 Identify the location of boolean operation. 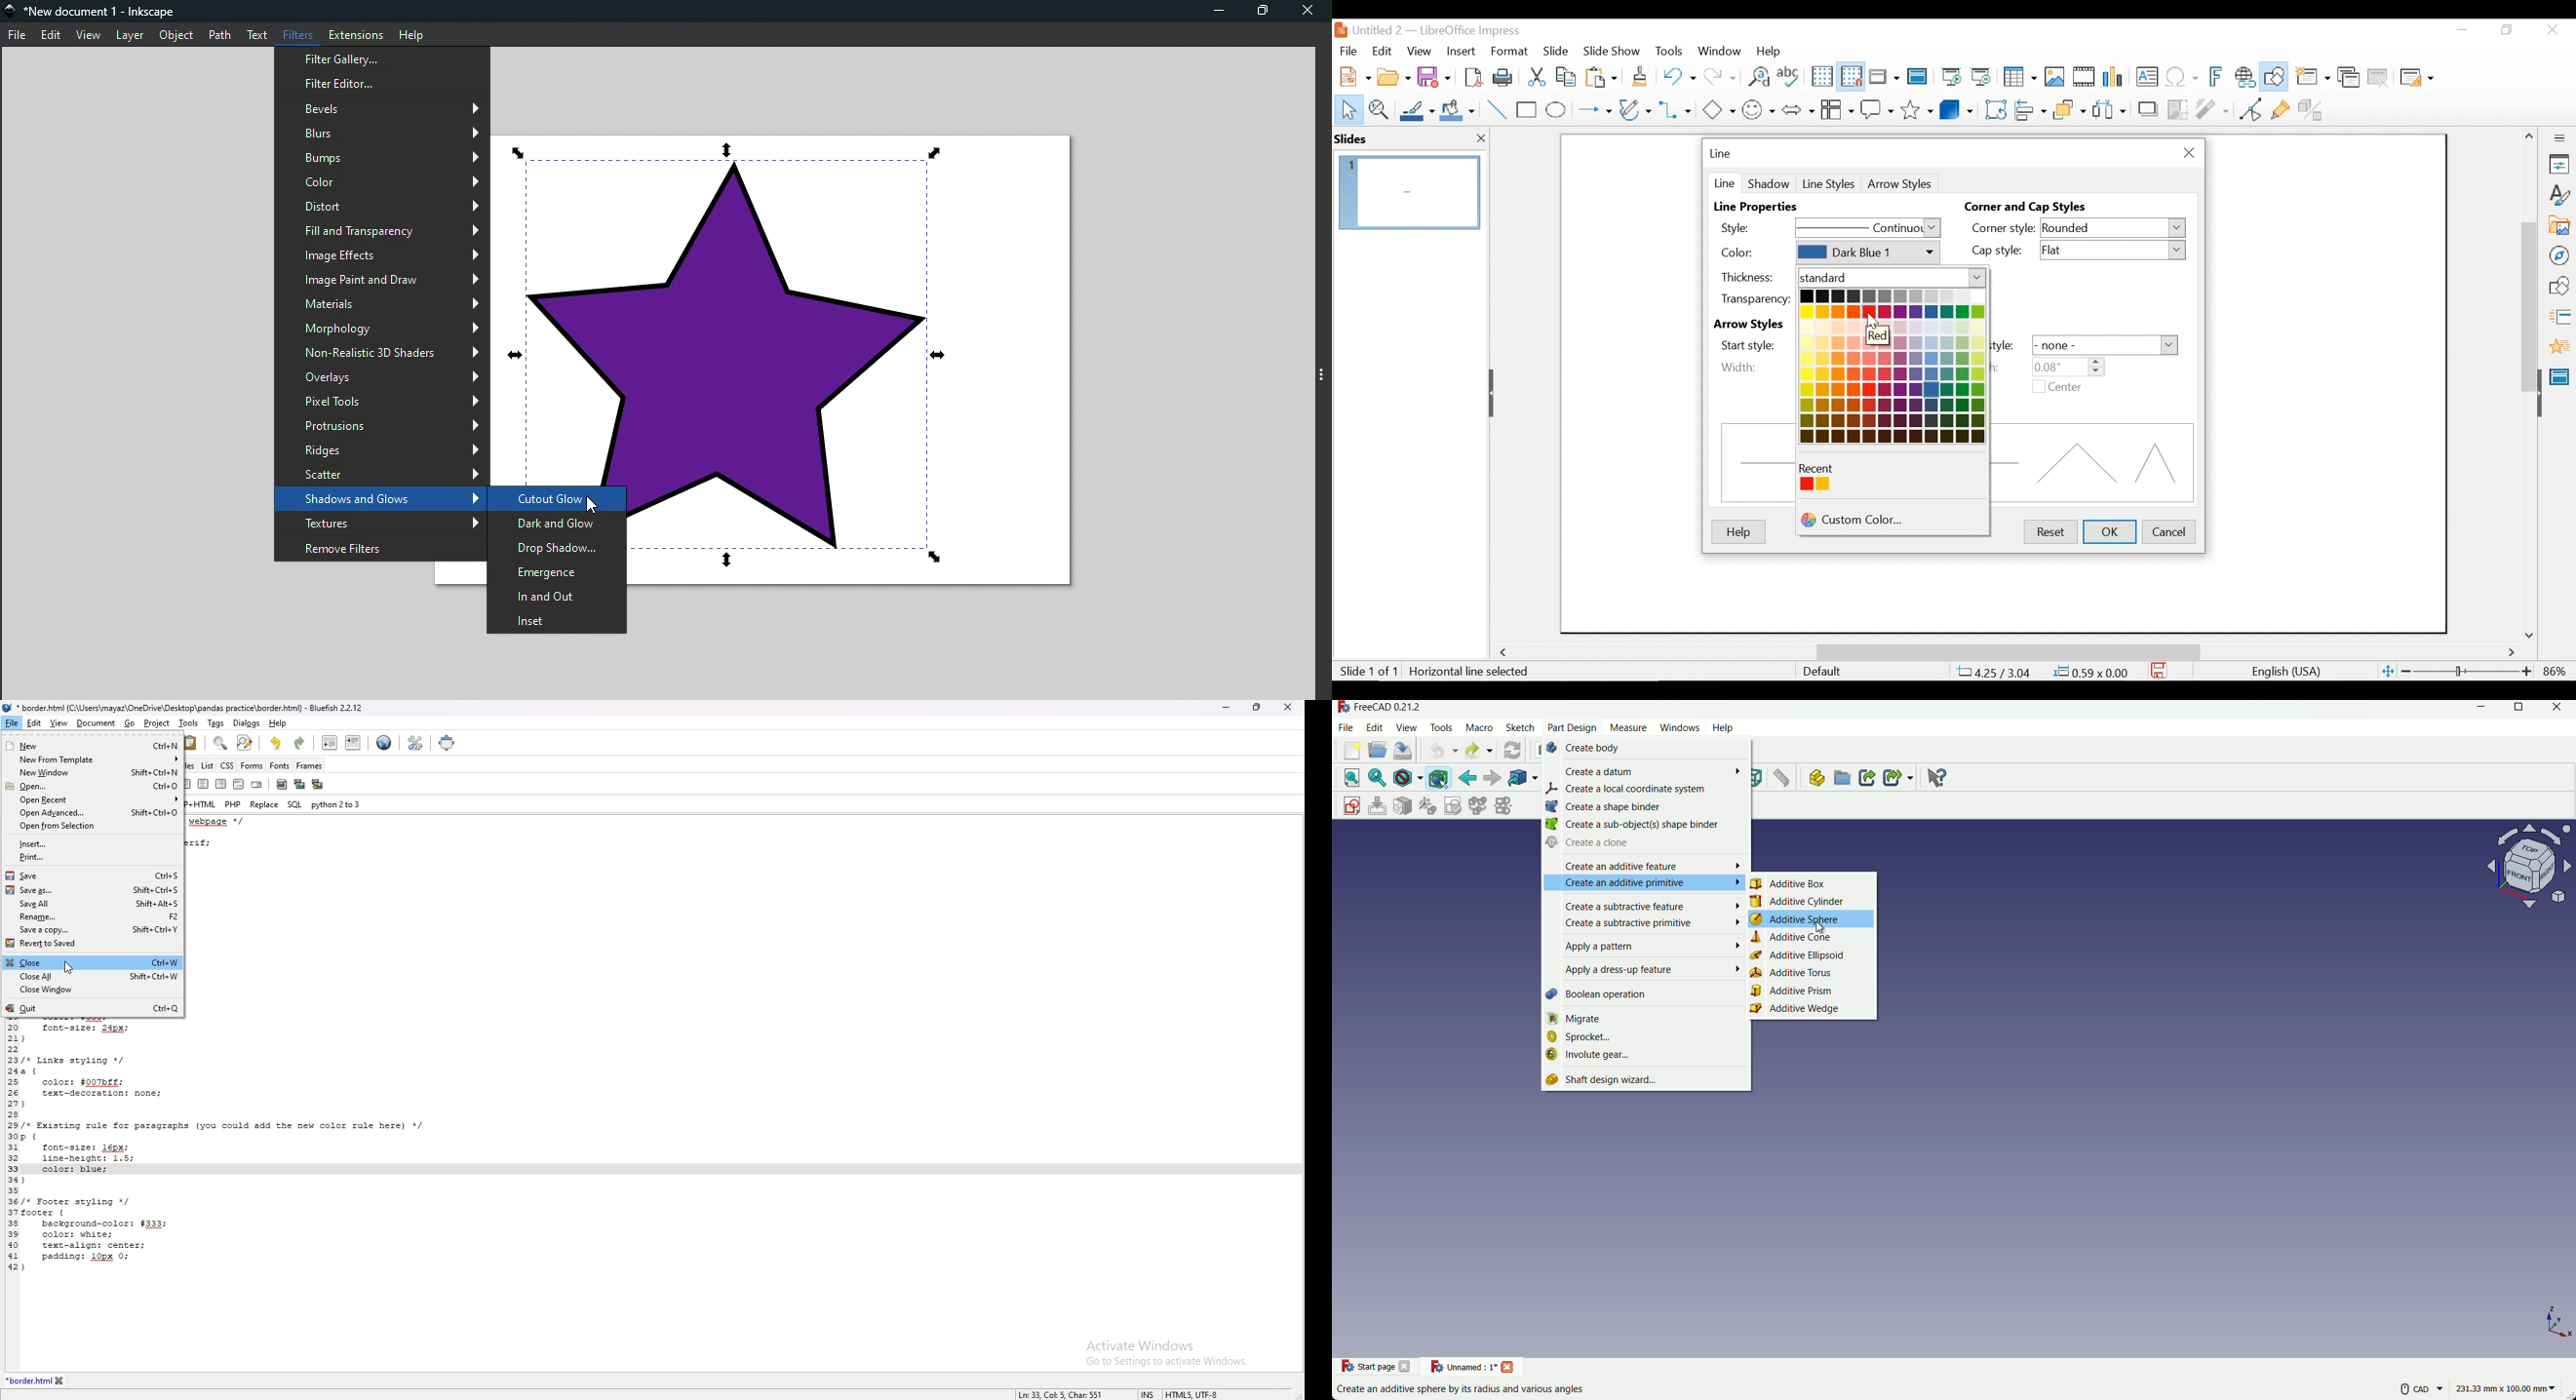
(1646, 997).